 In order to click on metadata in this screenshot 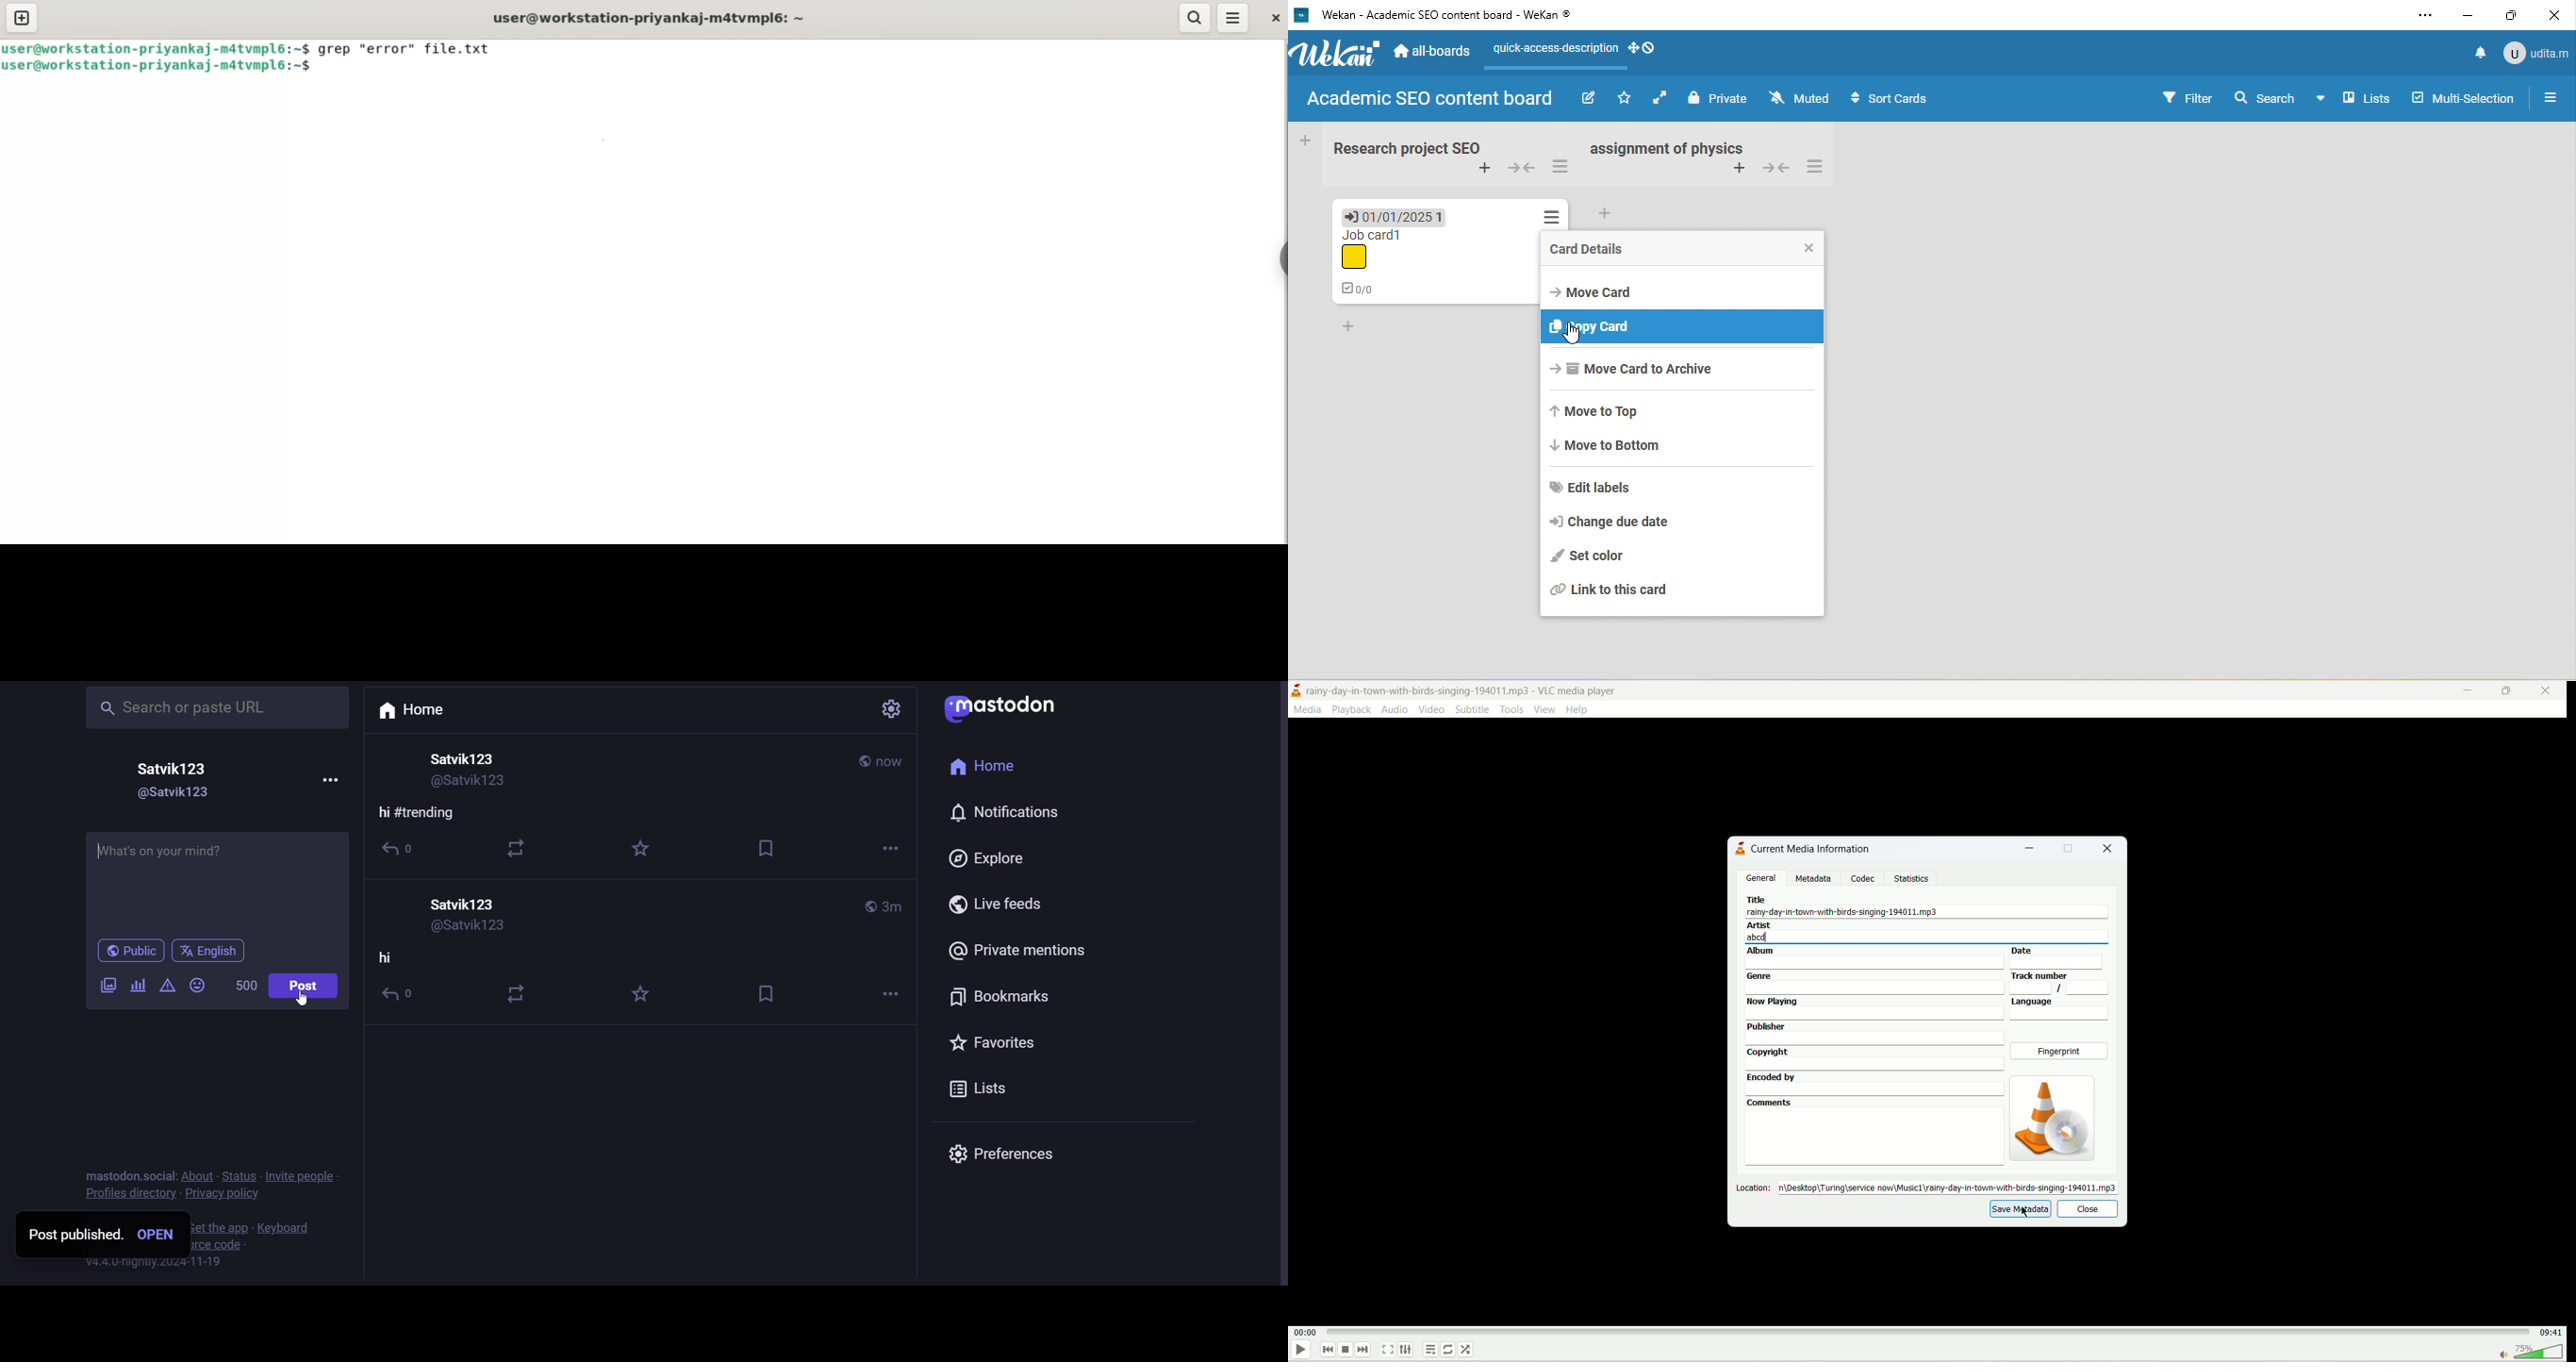, I will do `click(1814, 879)`.